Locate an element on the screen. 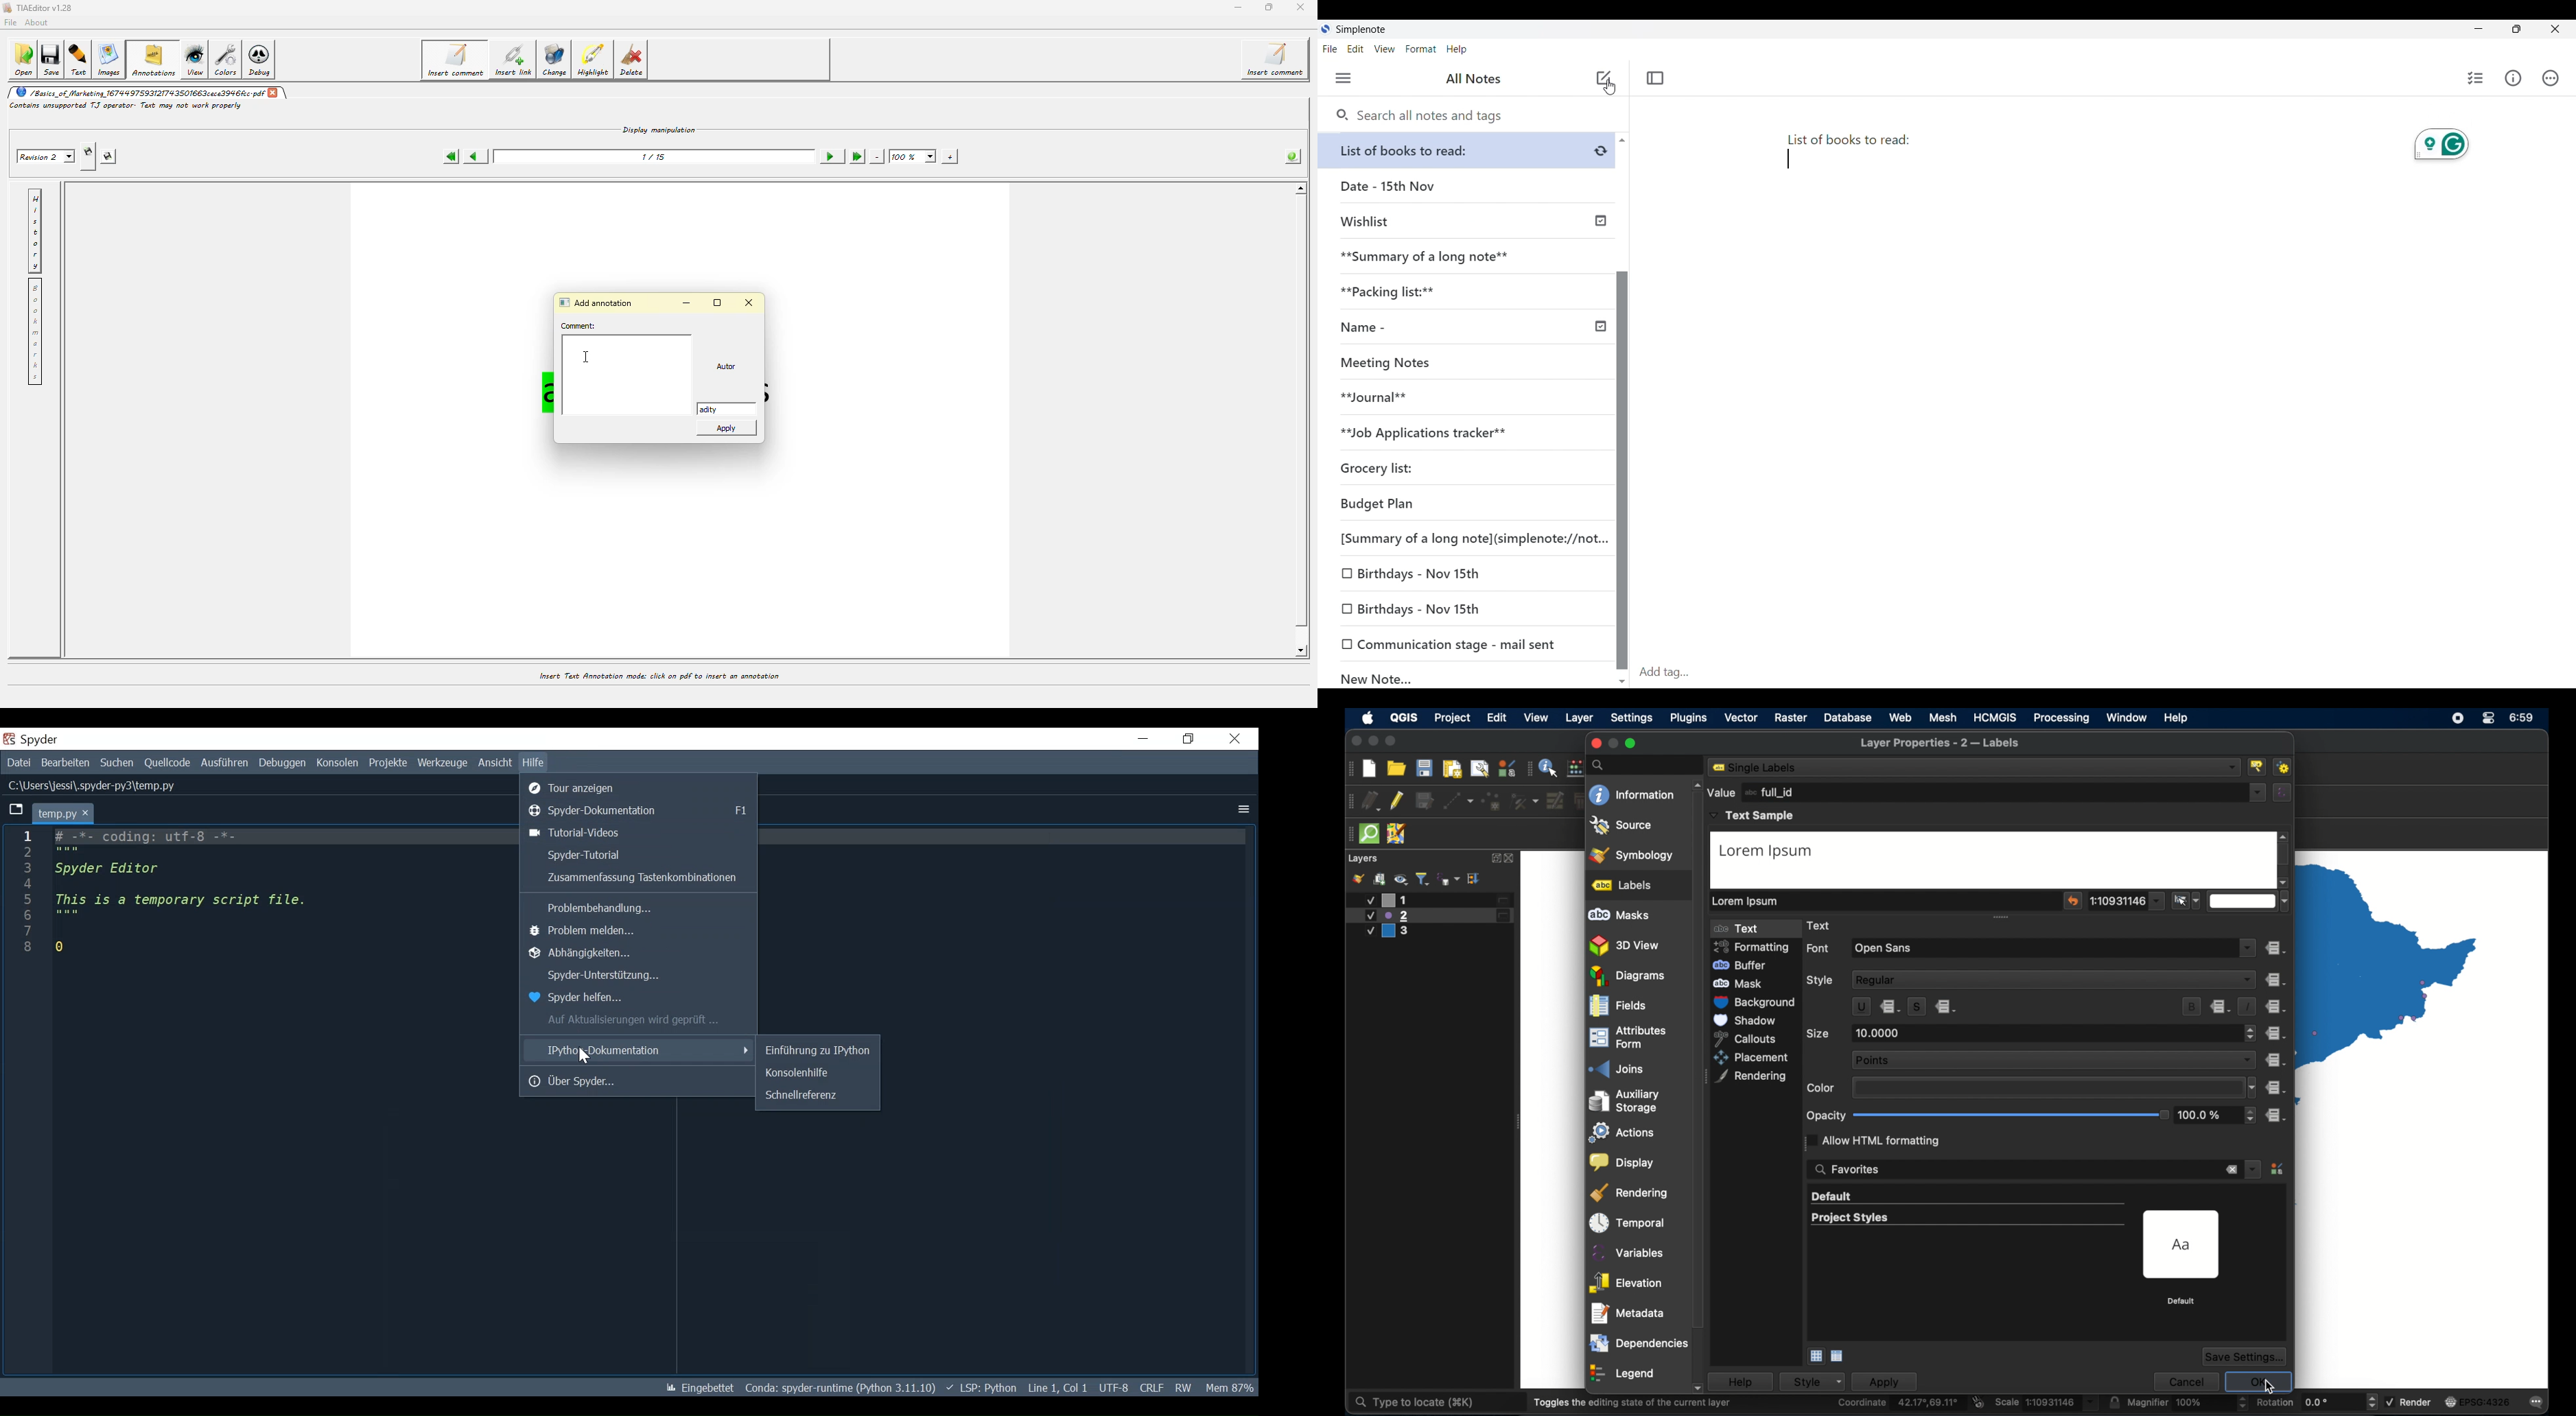 The width and height of the screenshot is (2576, 1428). remove is located at coordinates (2231, 1170).